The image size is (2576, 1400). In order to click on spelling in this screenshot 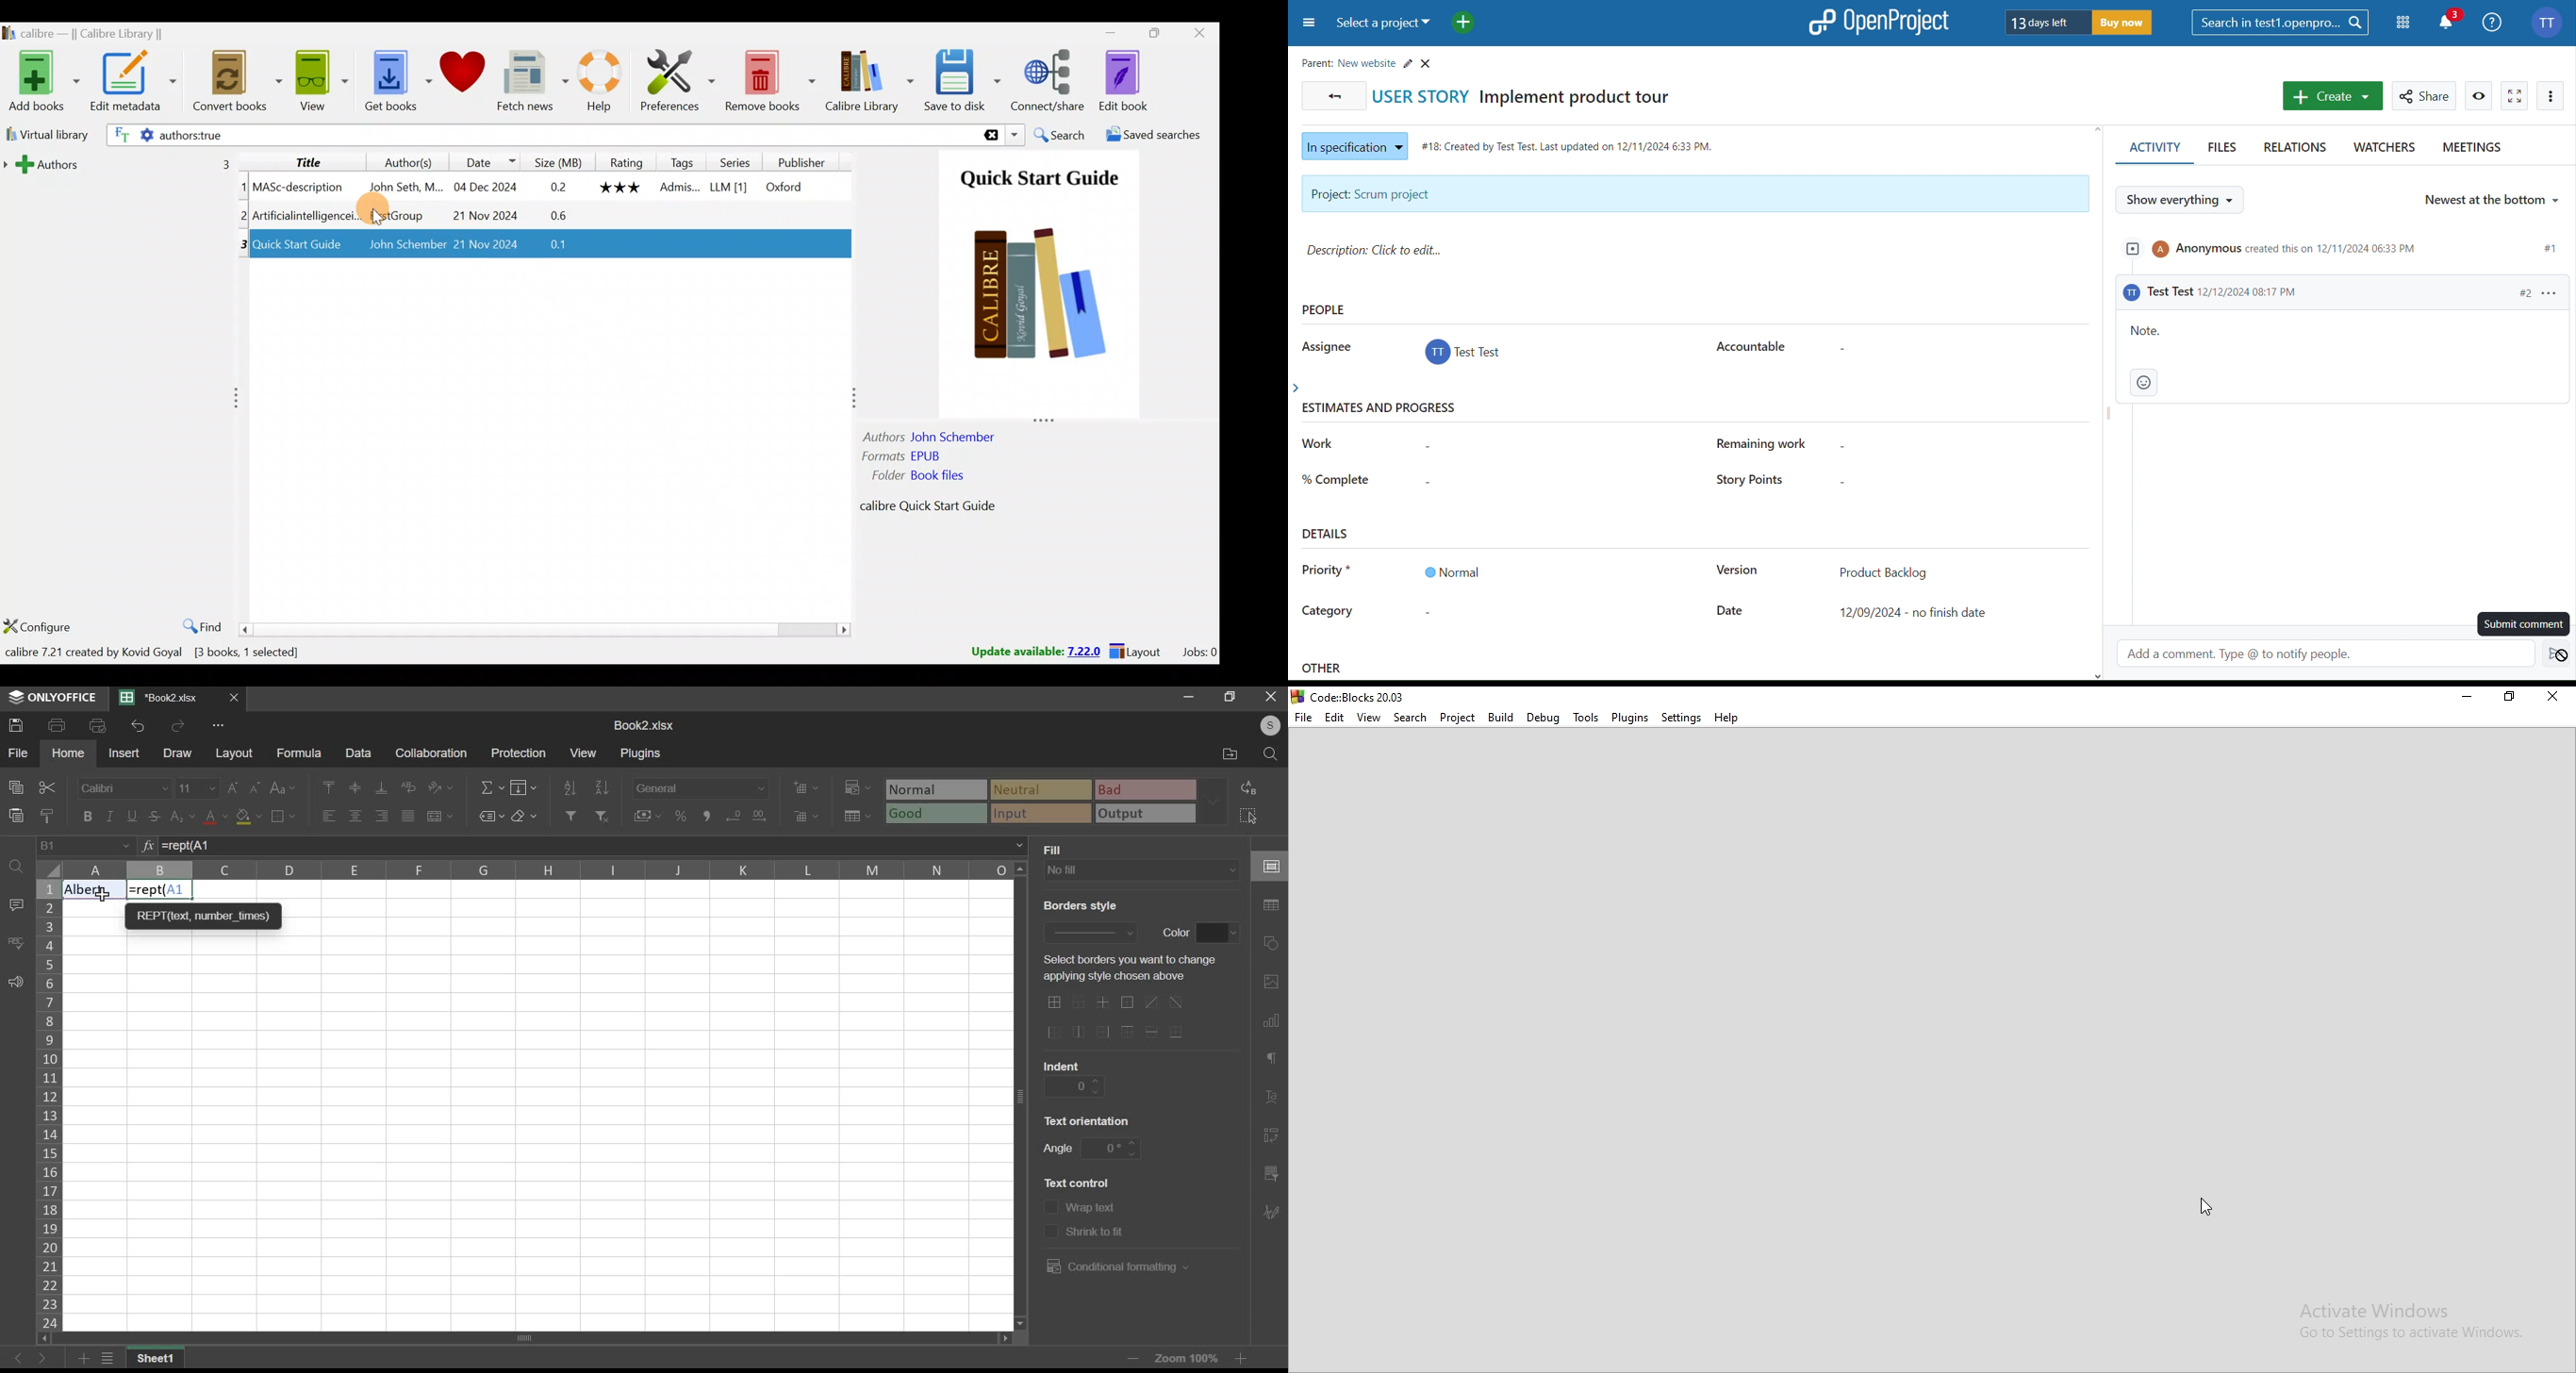, I will do `click(16, 942)`.